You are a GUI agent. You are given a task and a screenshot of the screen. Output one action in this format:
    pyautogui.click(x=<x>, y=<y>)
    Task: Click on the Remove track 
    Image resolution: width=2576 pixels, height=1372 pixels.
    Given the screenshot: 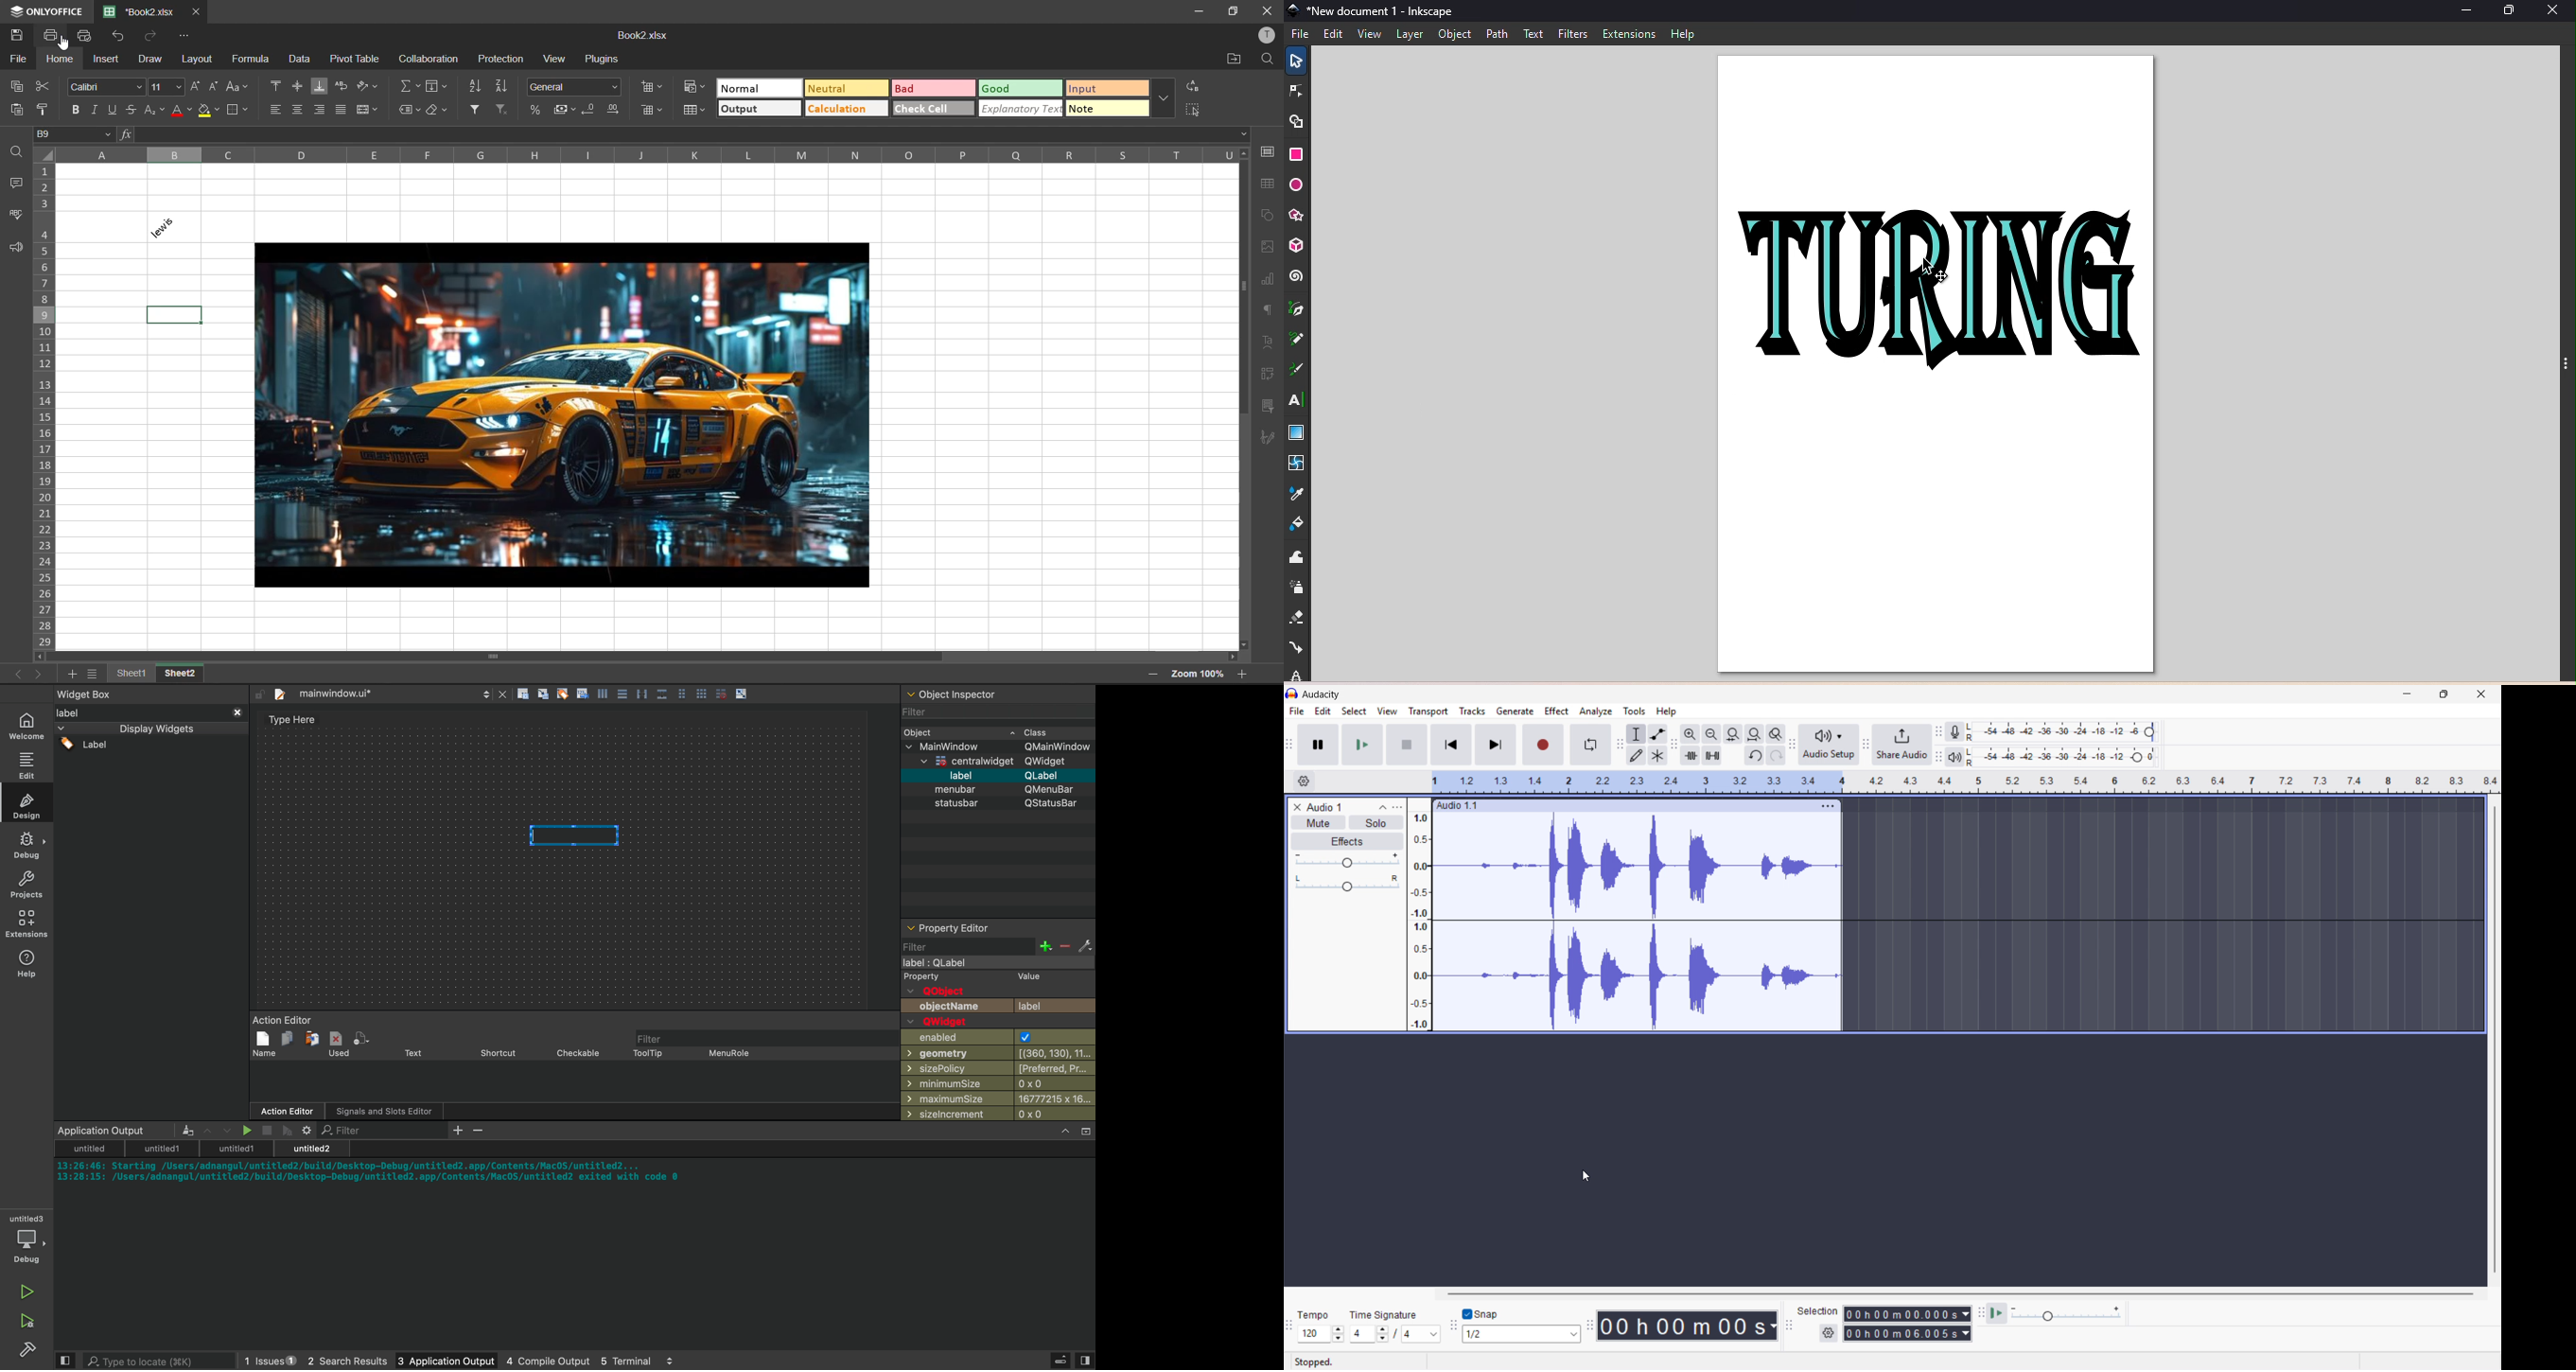 What is the action you would take?
    pyautogui.click(x=1298, y=807)
    